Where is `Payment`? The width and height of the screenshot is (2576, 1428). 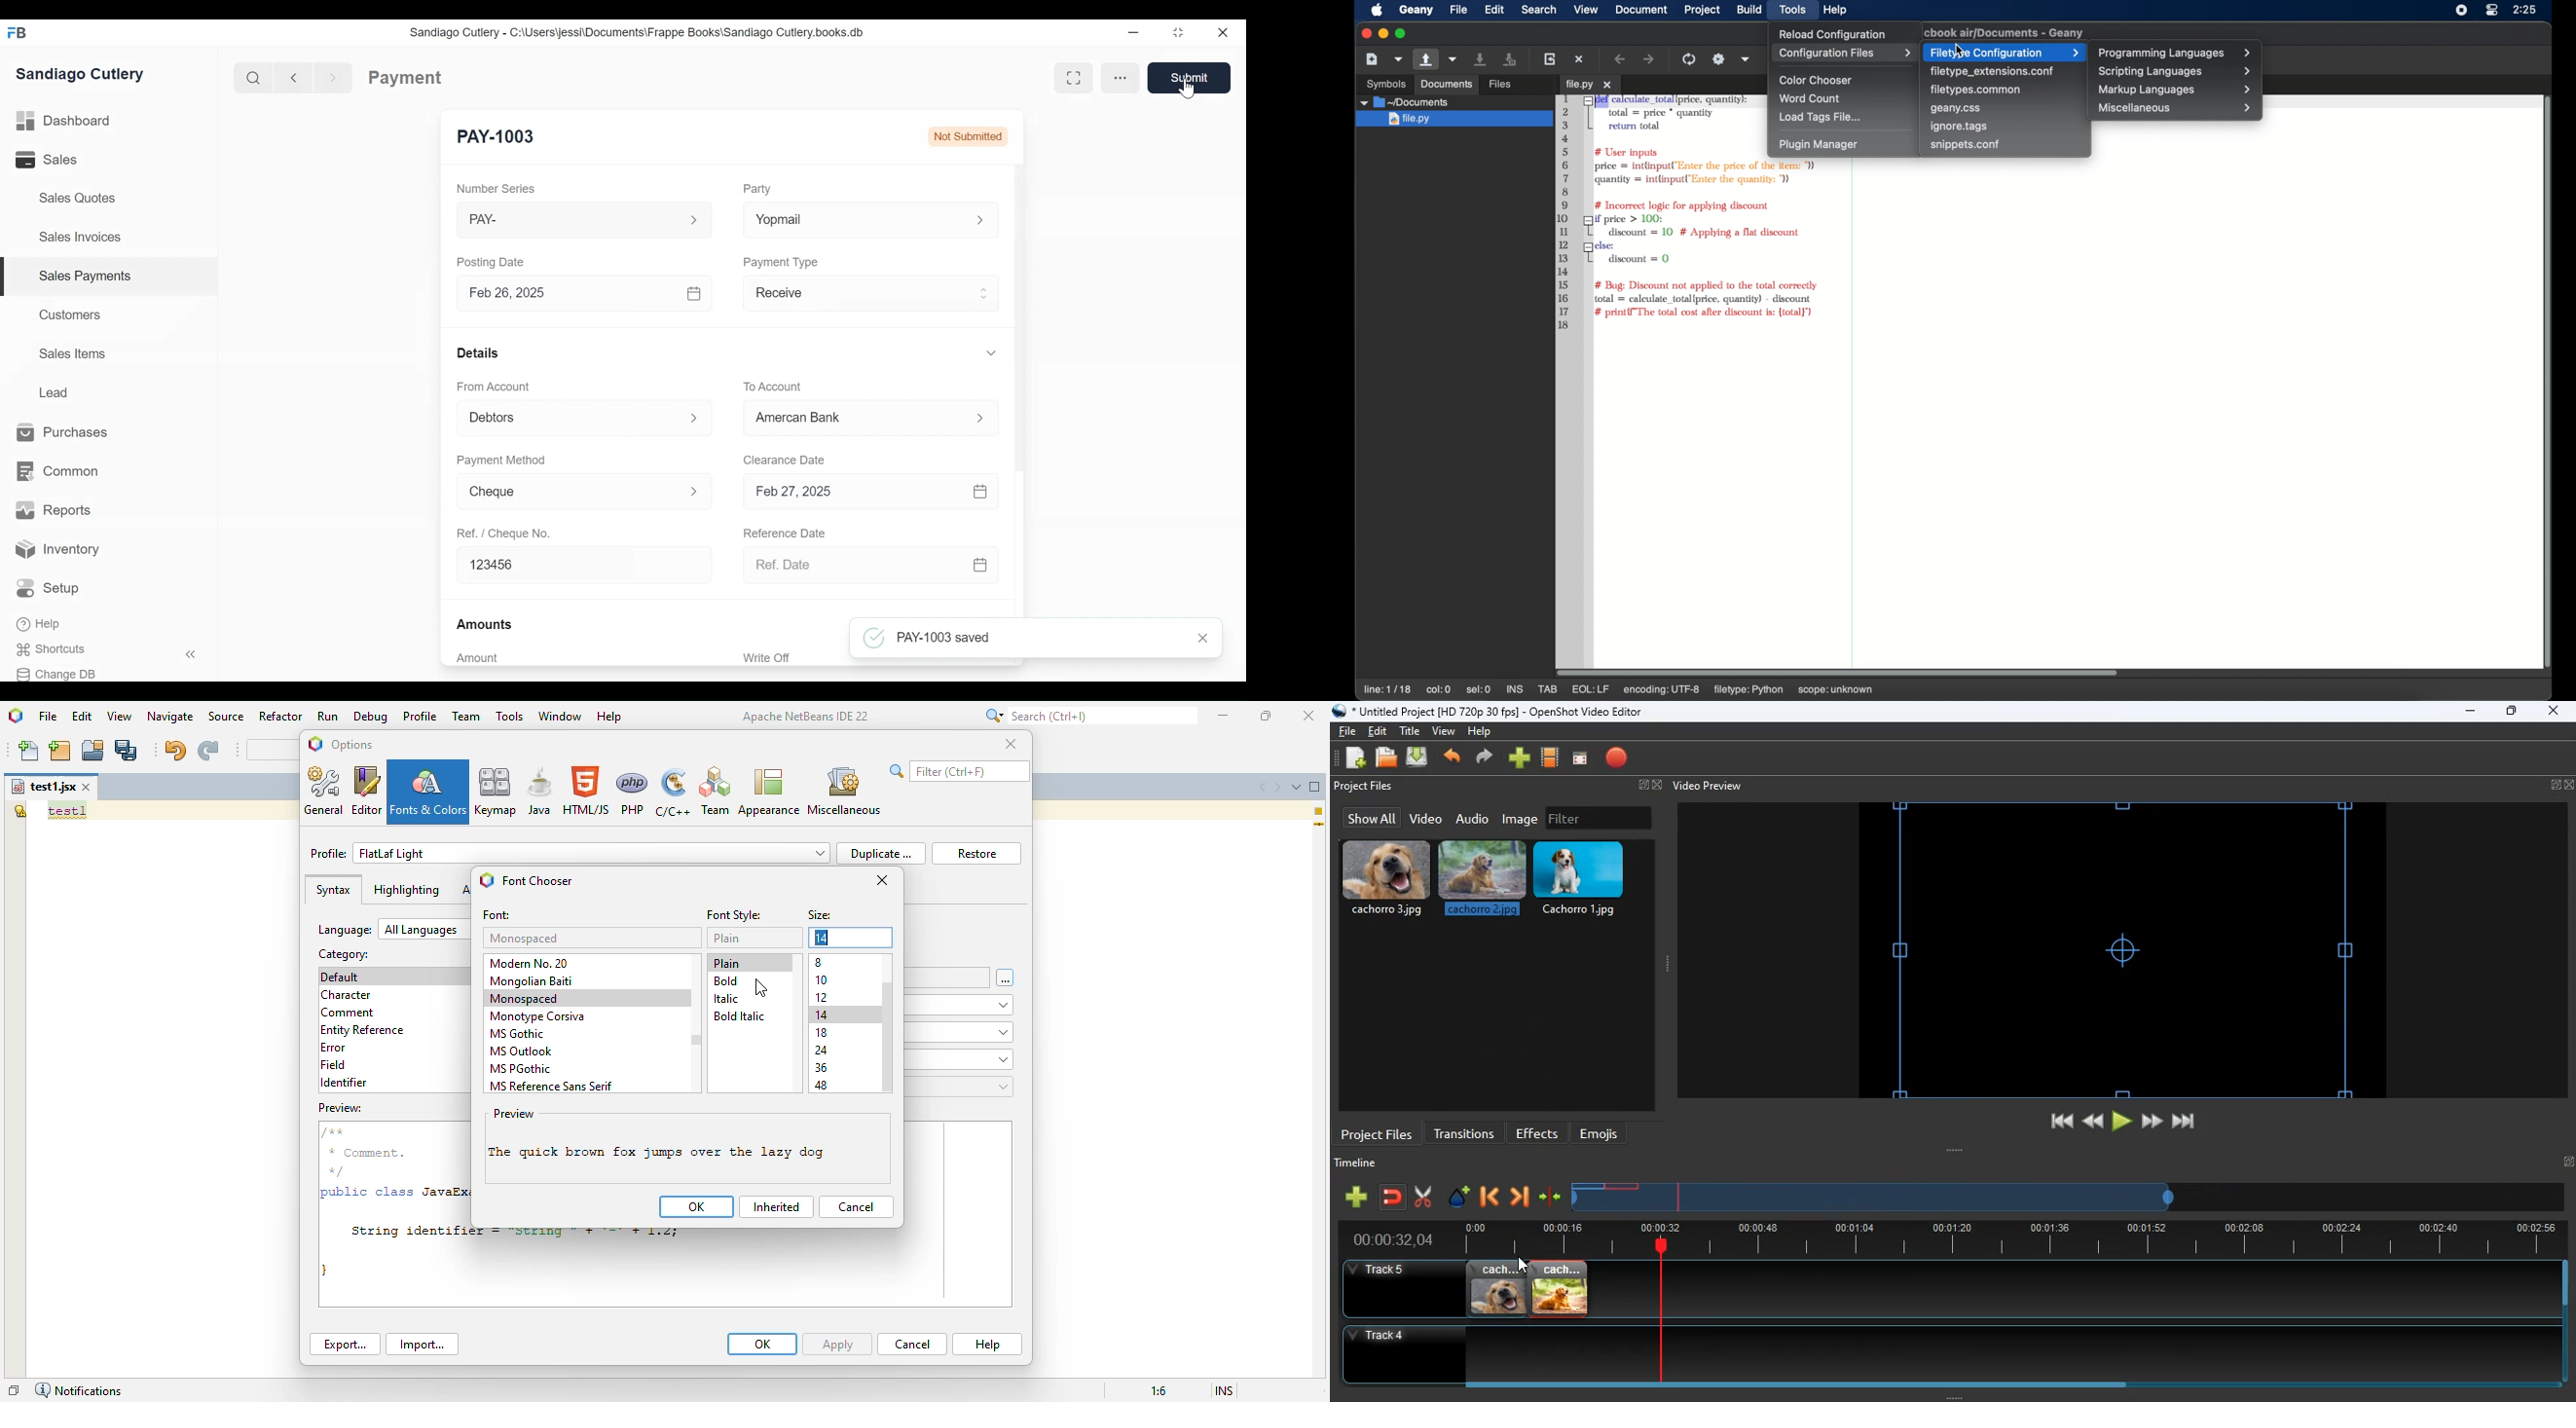 Payment is located at coordinates (406, 78).